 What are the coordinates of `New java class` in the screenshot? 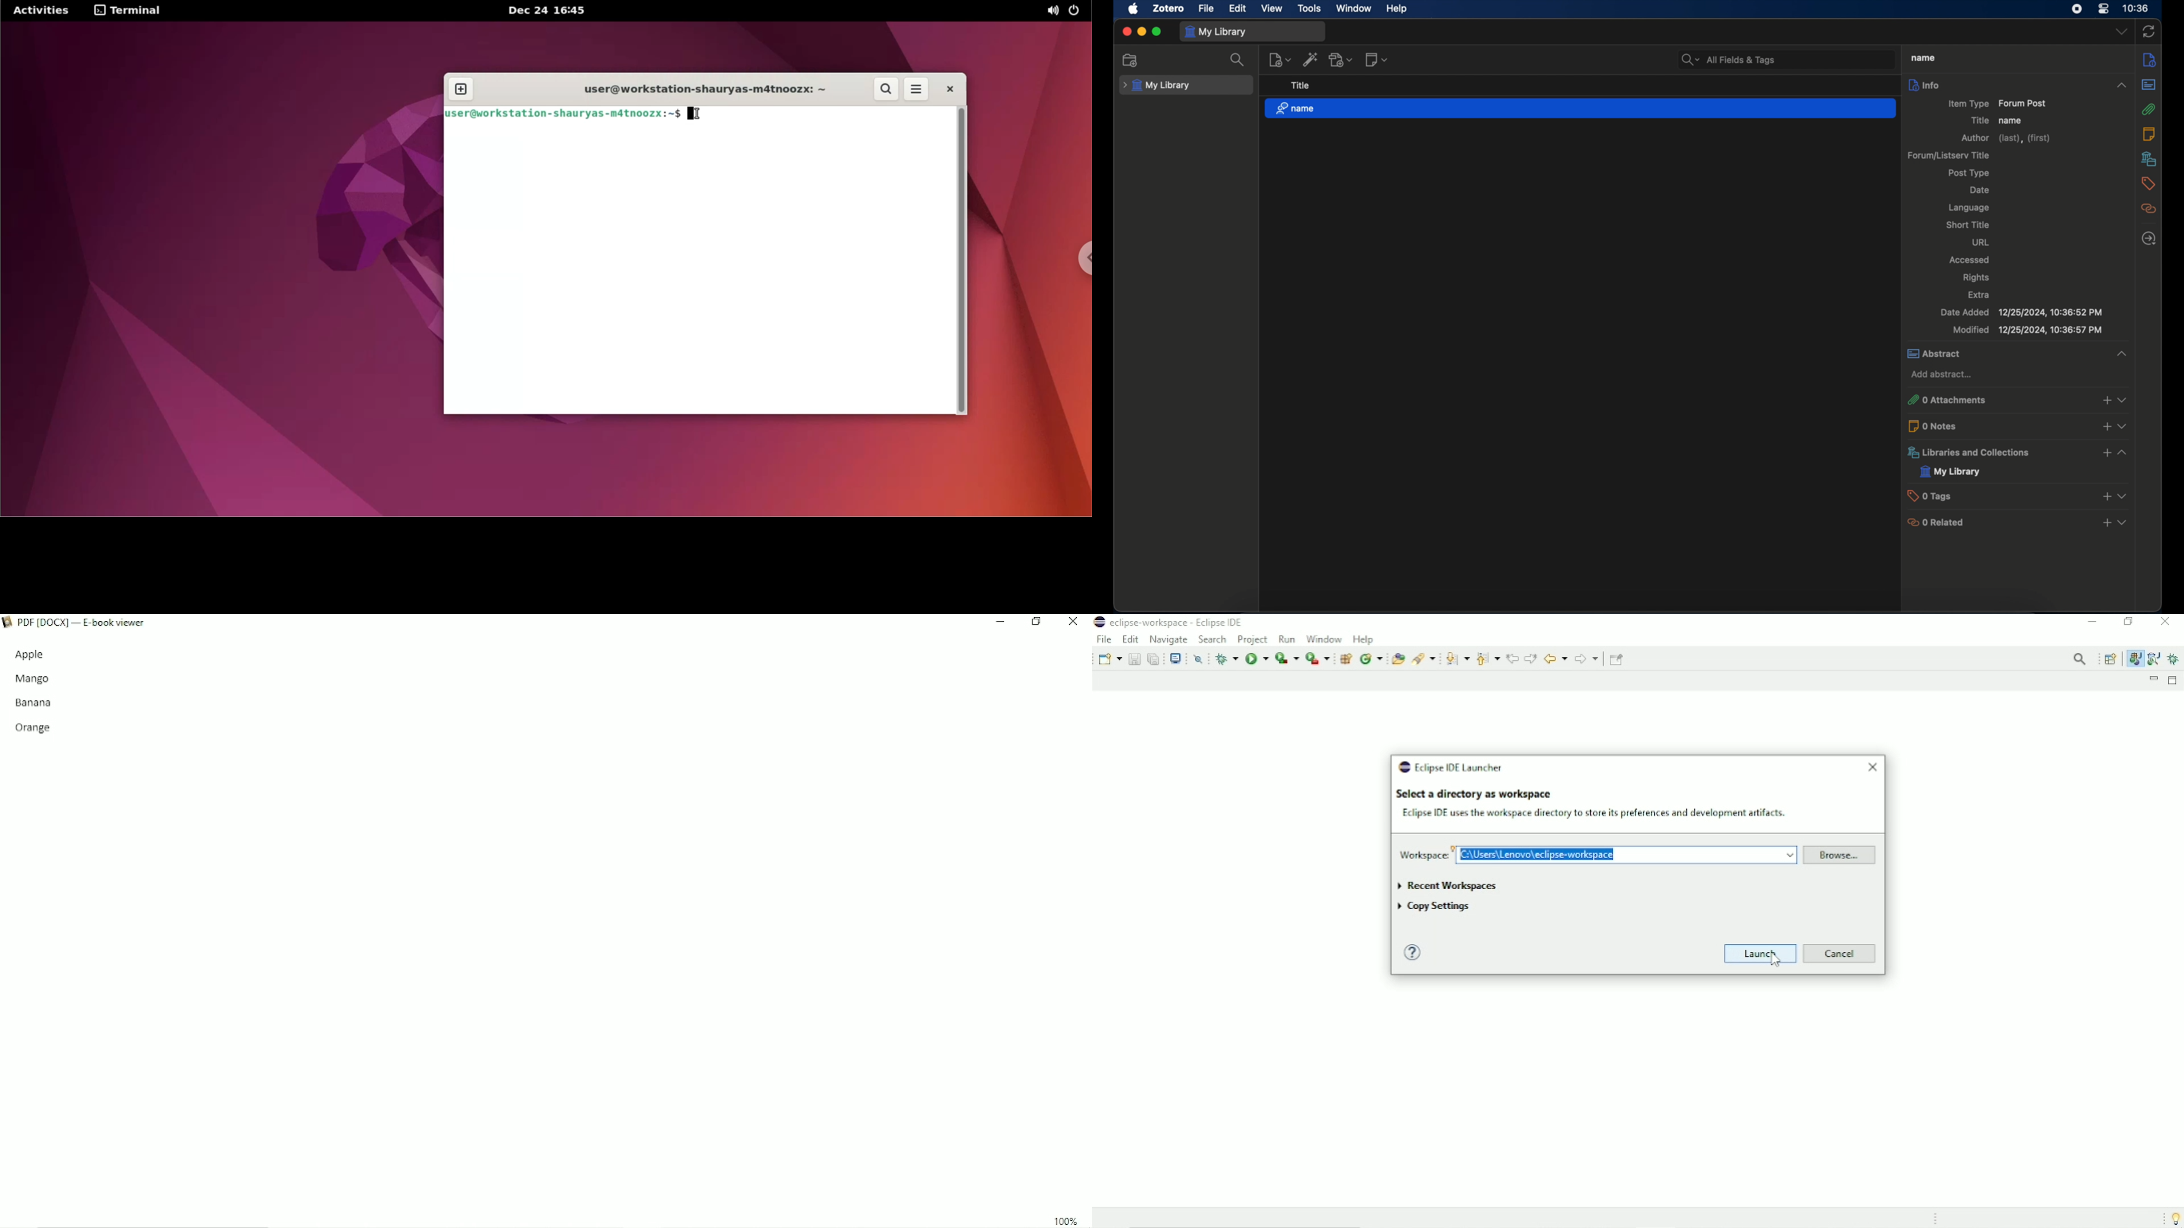 It's located at (1371, 659).